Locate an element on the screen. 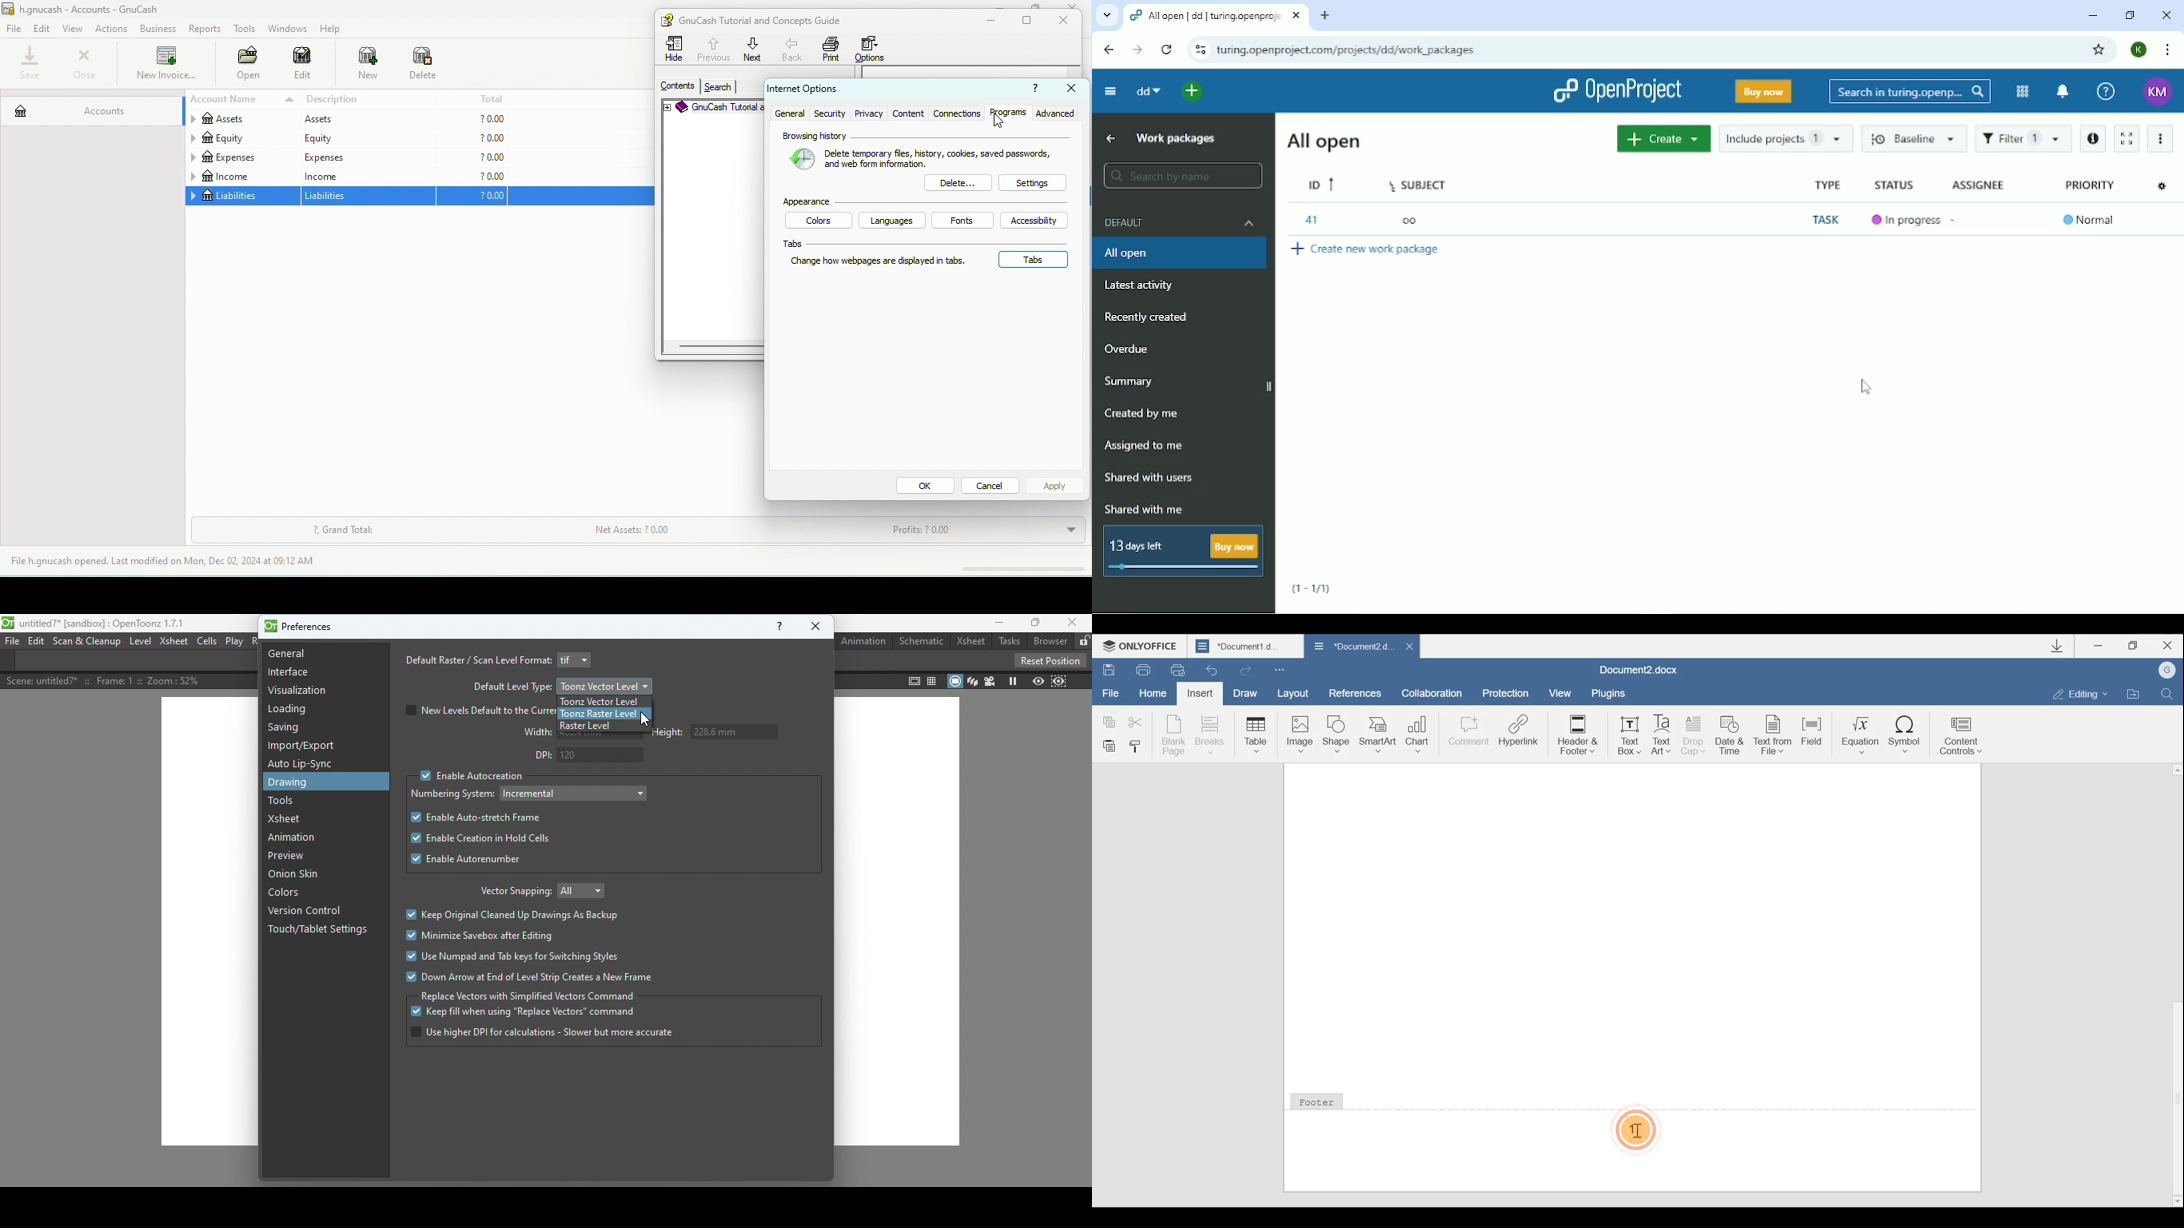 The image size is (2184, 1232). edit is located at coordinates (43, 28).